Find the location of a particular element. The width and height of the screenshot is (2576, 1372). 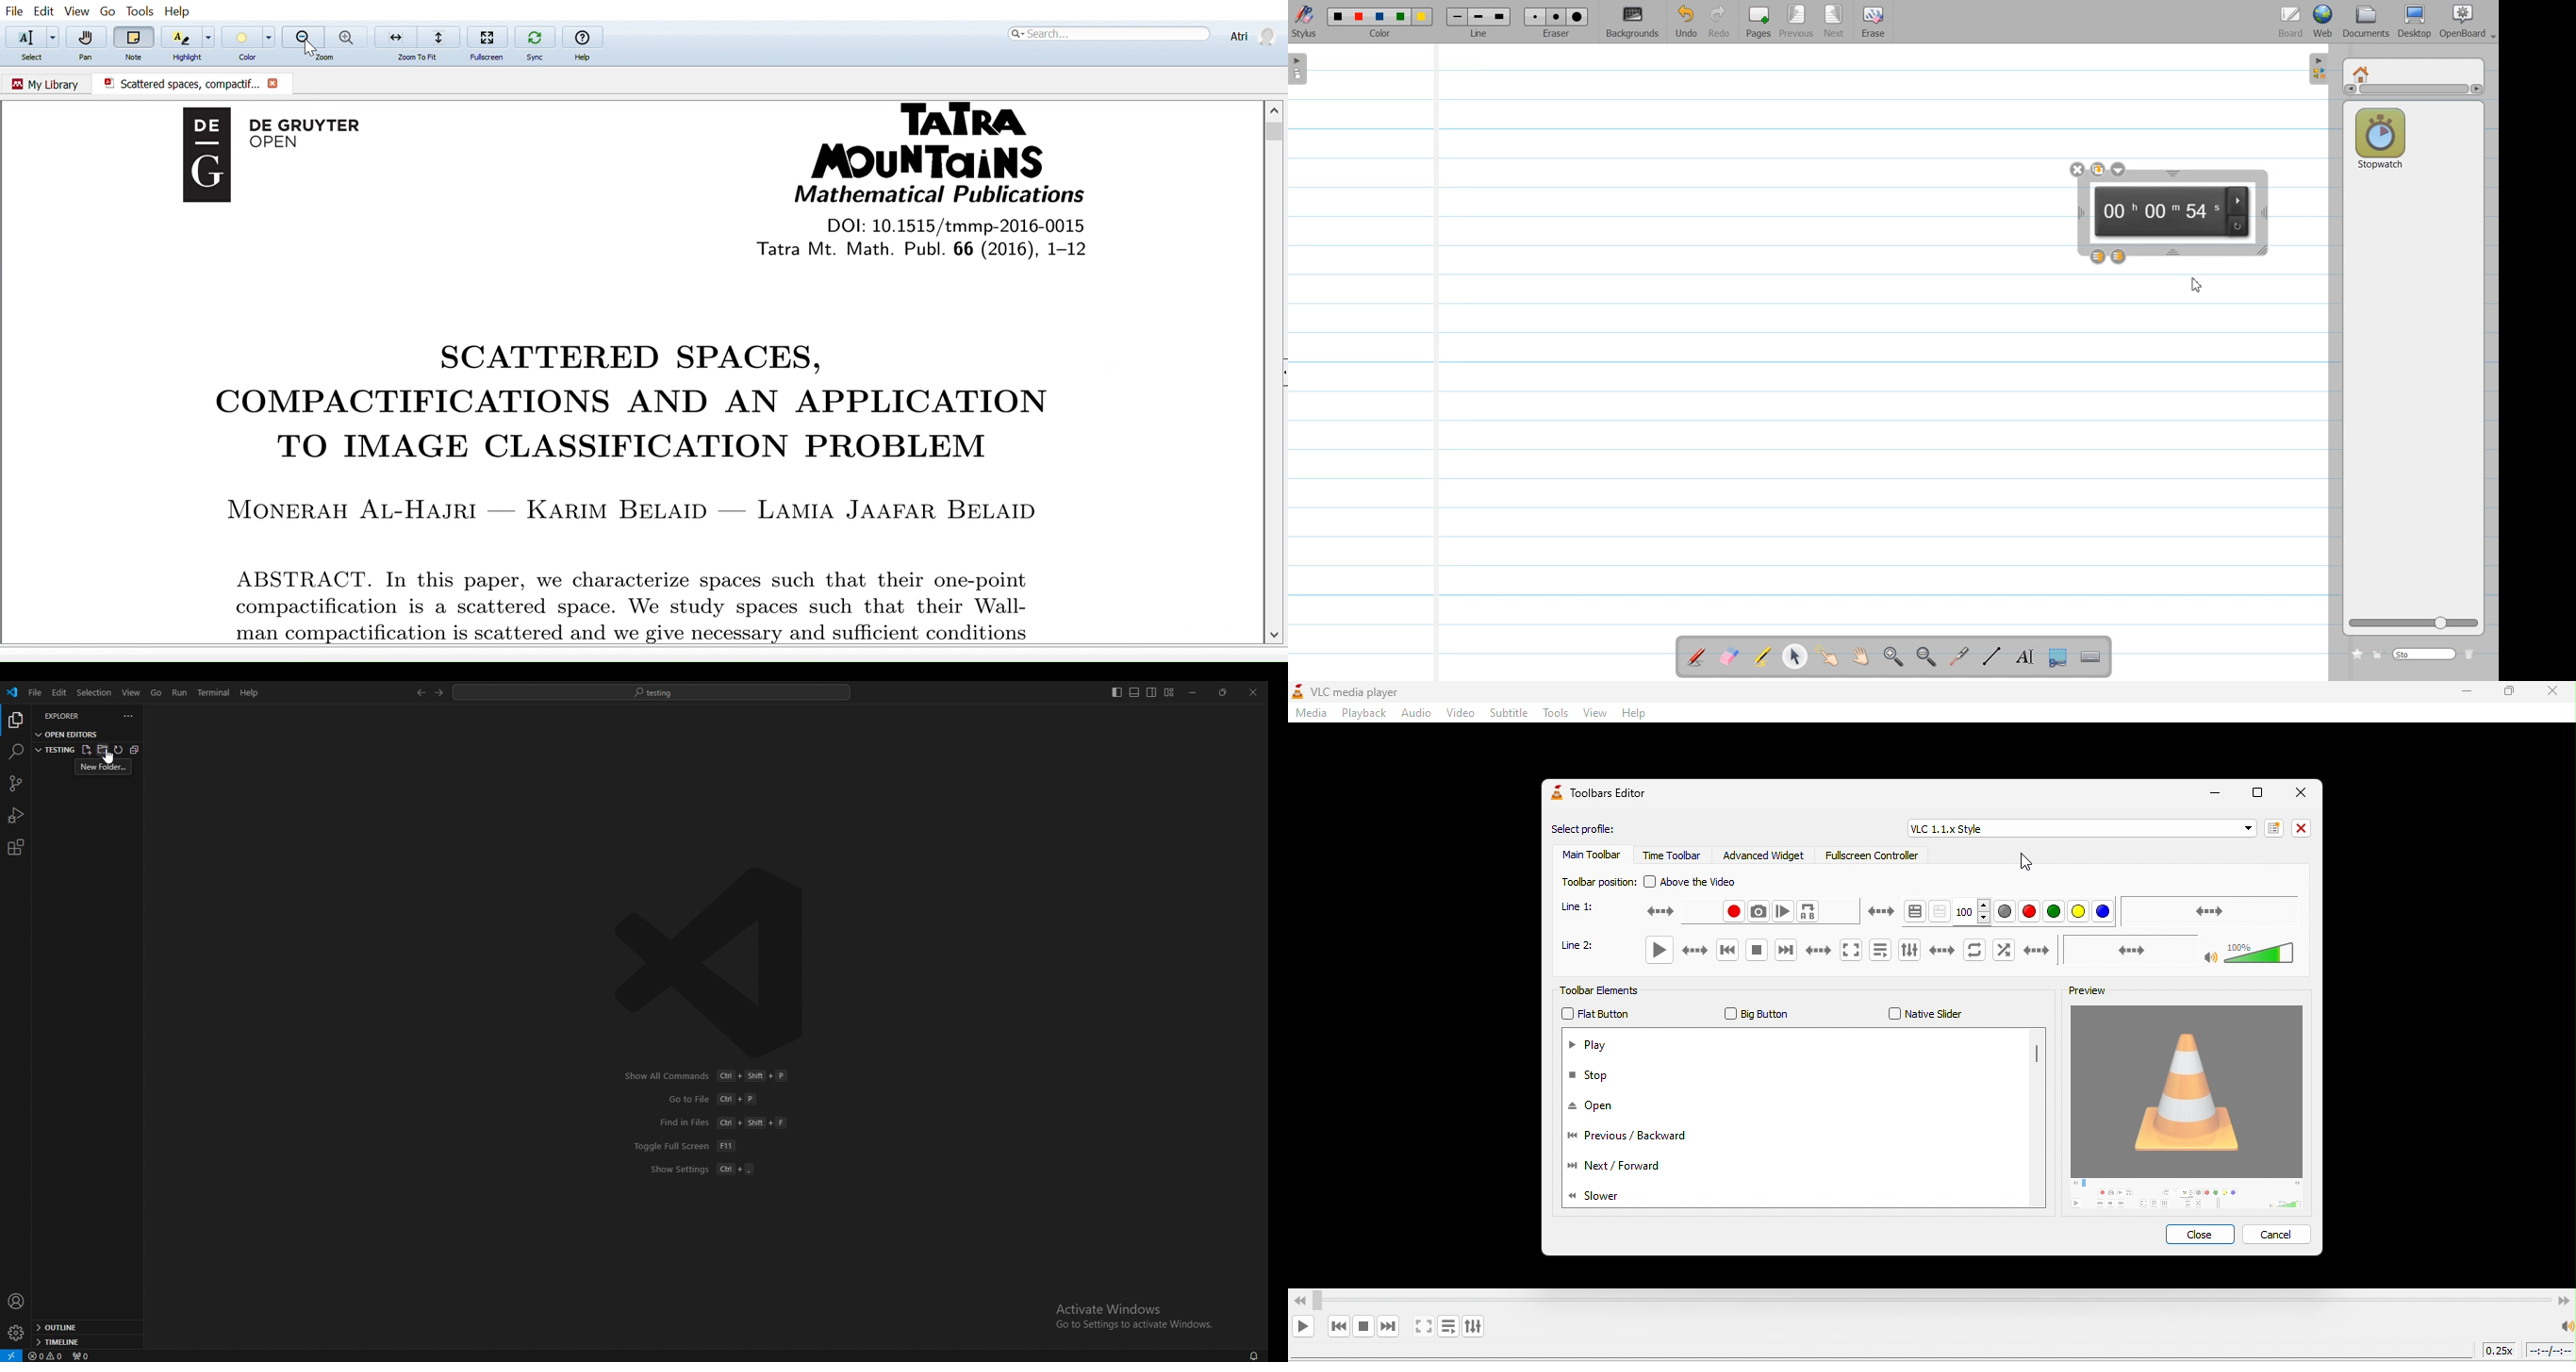

Pan is located at coordinates (87, 58).